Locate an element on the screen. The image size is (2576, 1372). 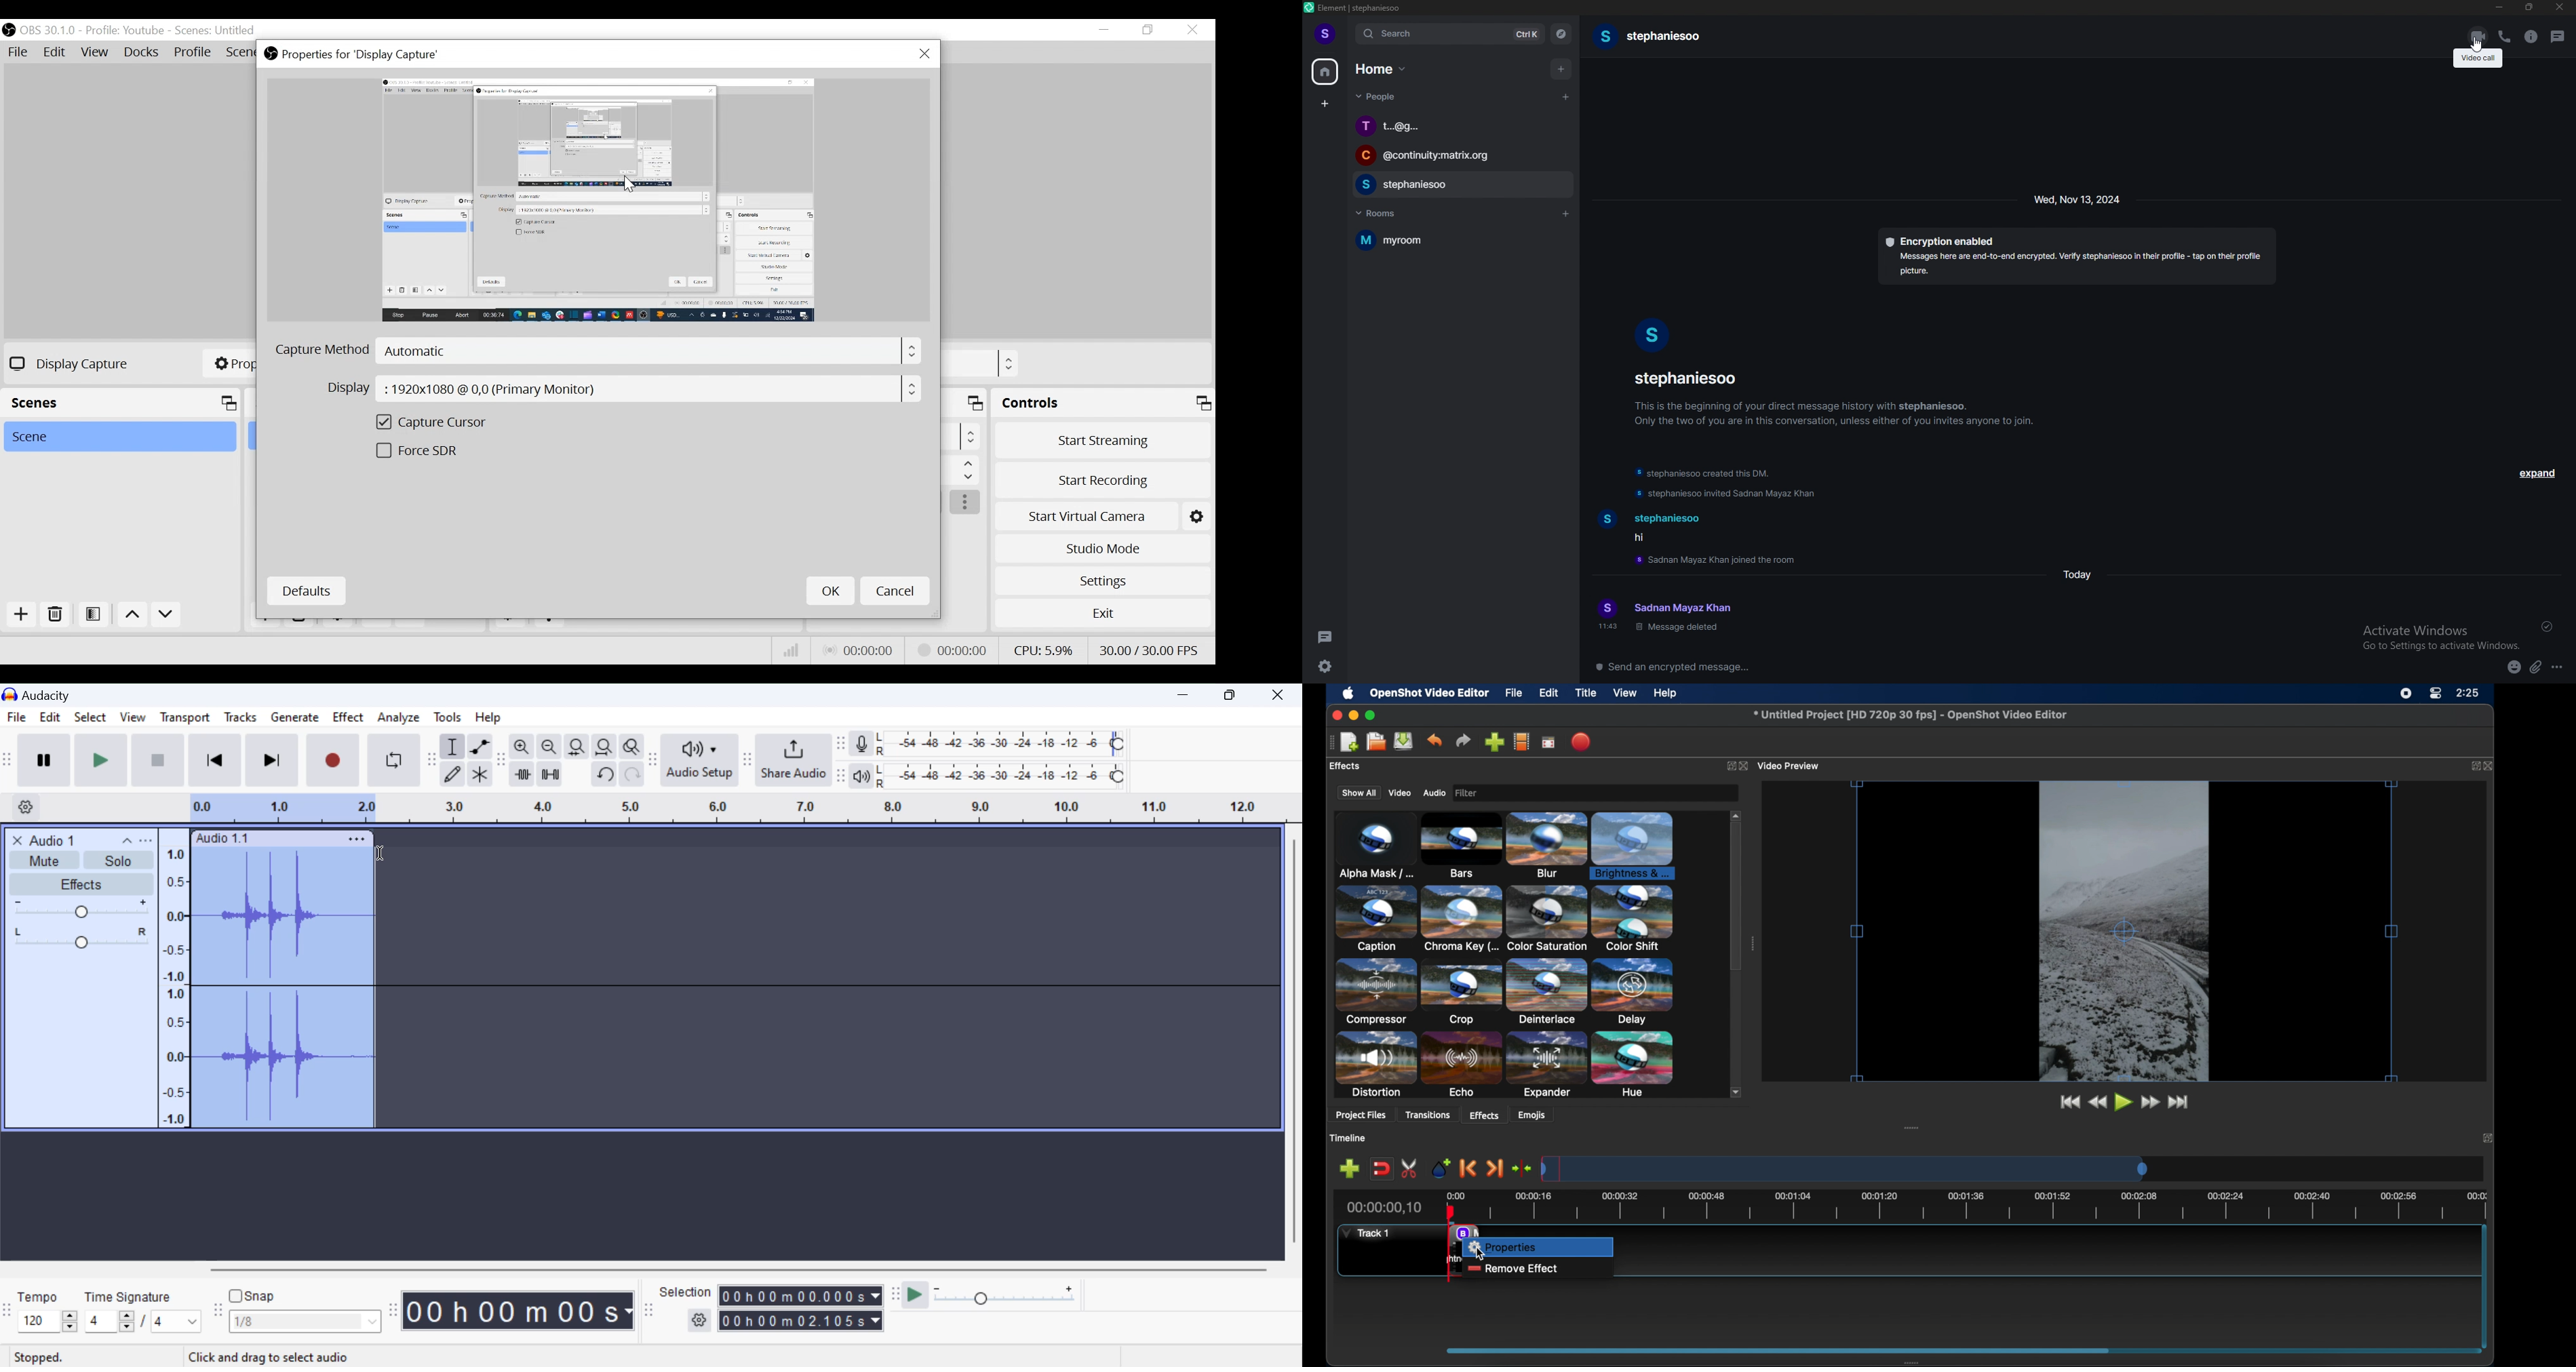
Start Streaming is located at coordinates (1103, 440).